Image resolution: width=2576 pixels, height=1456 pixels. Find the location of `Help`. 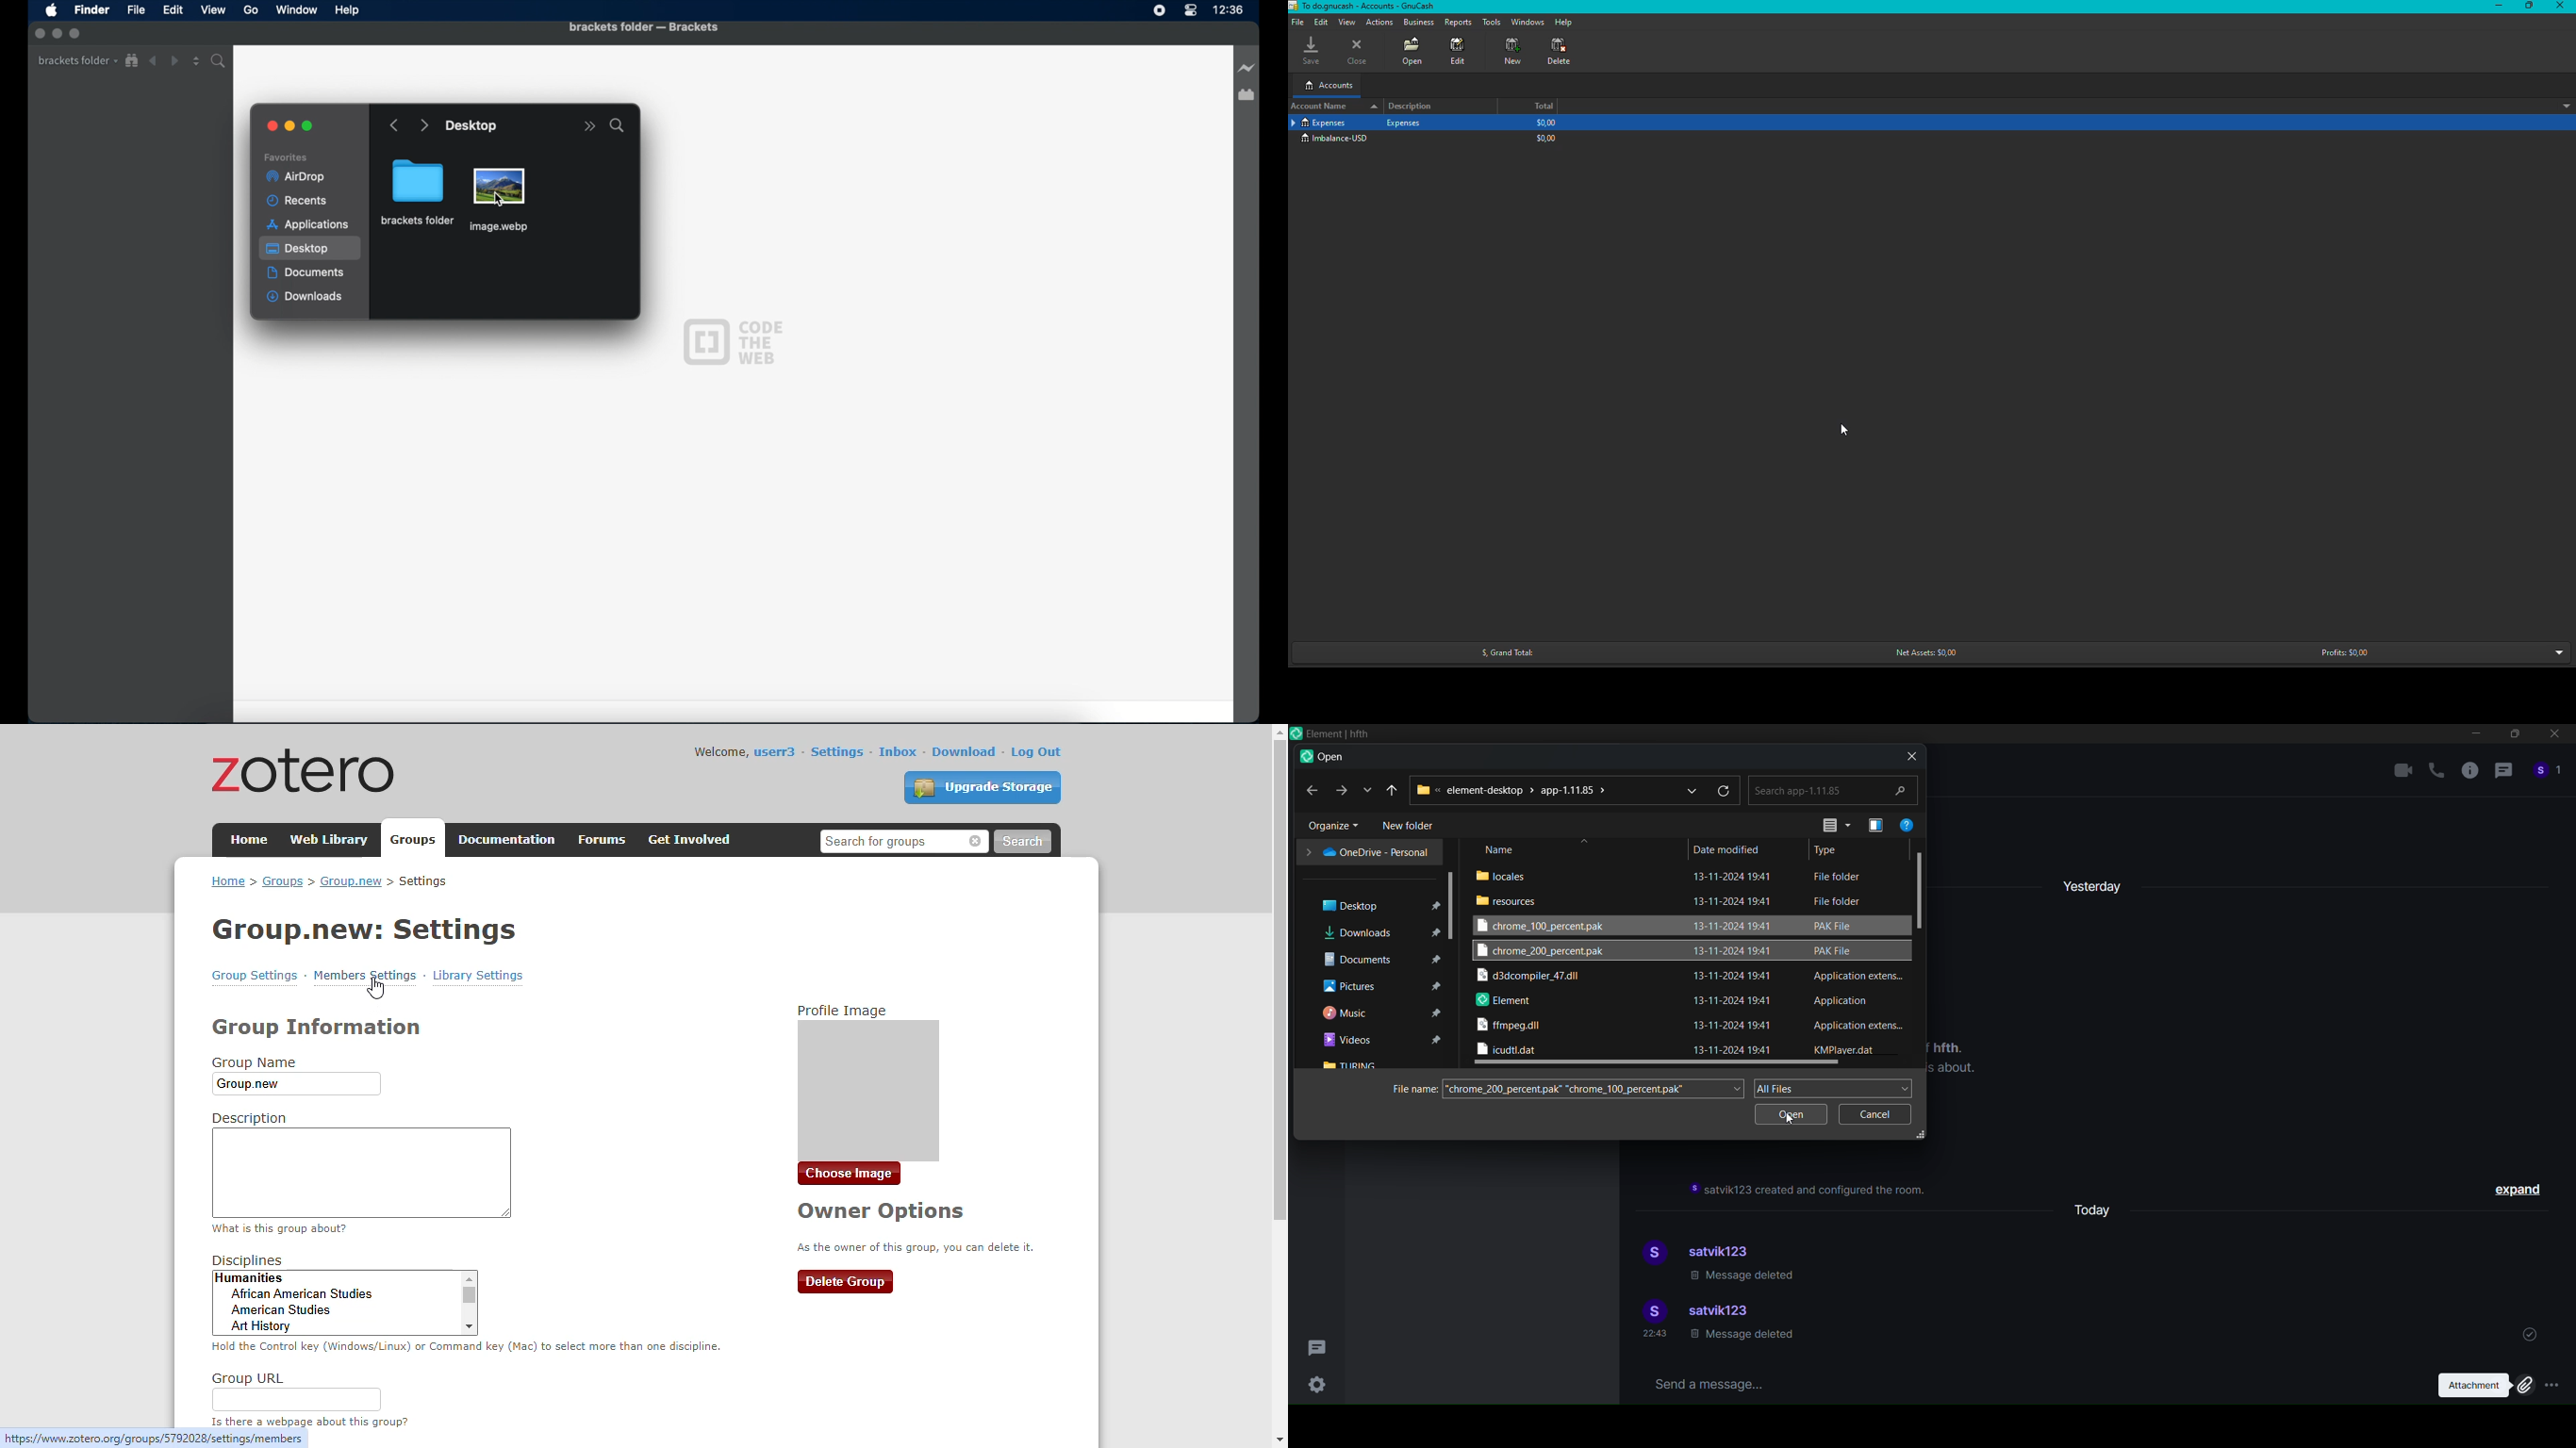

Help is located at coordinates (347, 11).